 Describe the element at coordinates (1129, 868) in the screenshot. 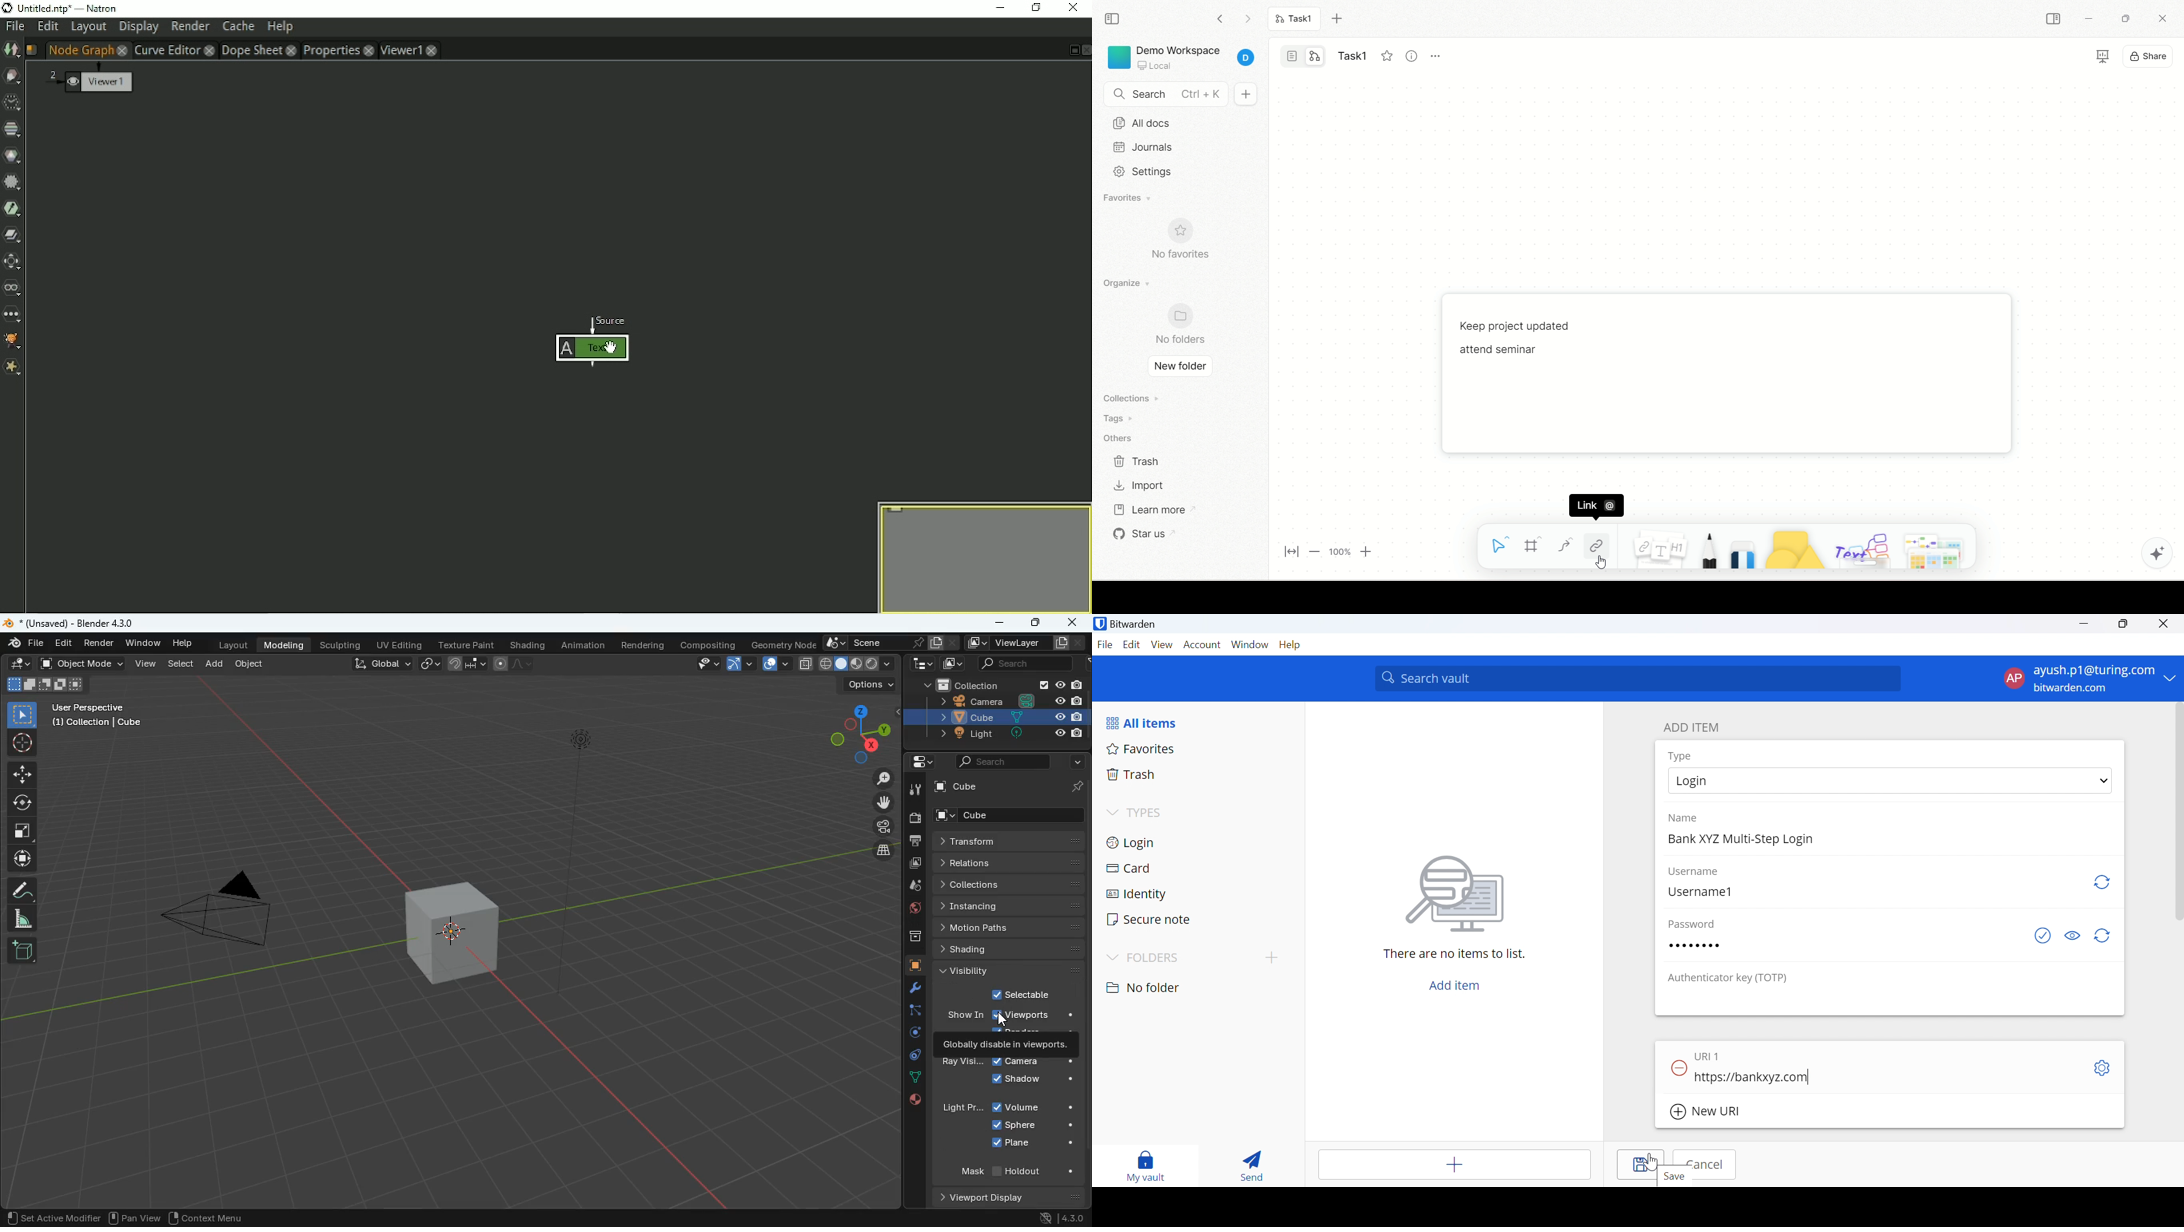

I see `Card` at that location.